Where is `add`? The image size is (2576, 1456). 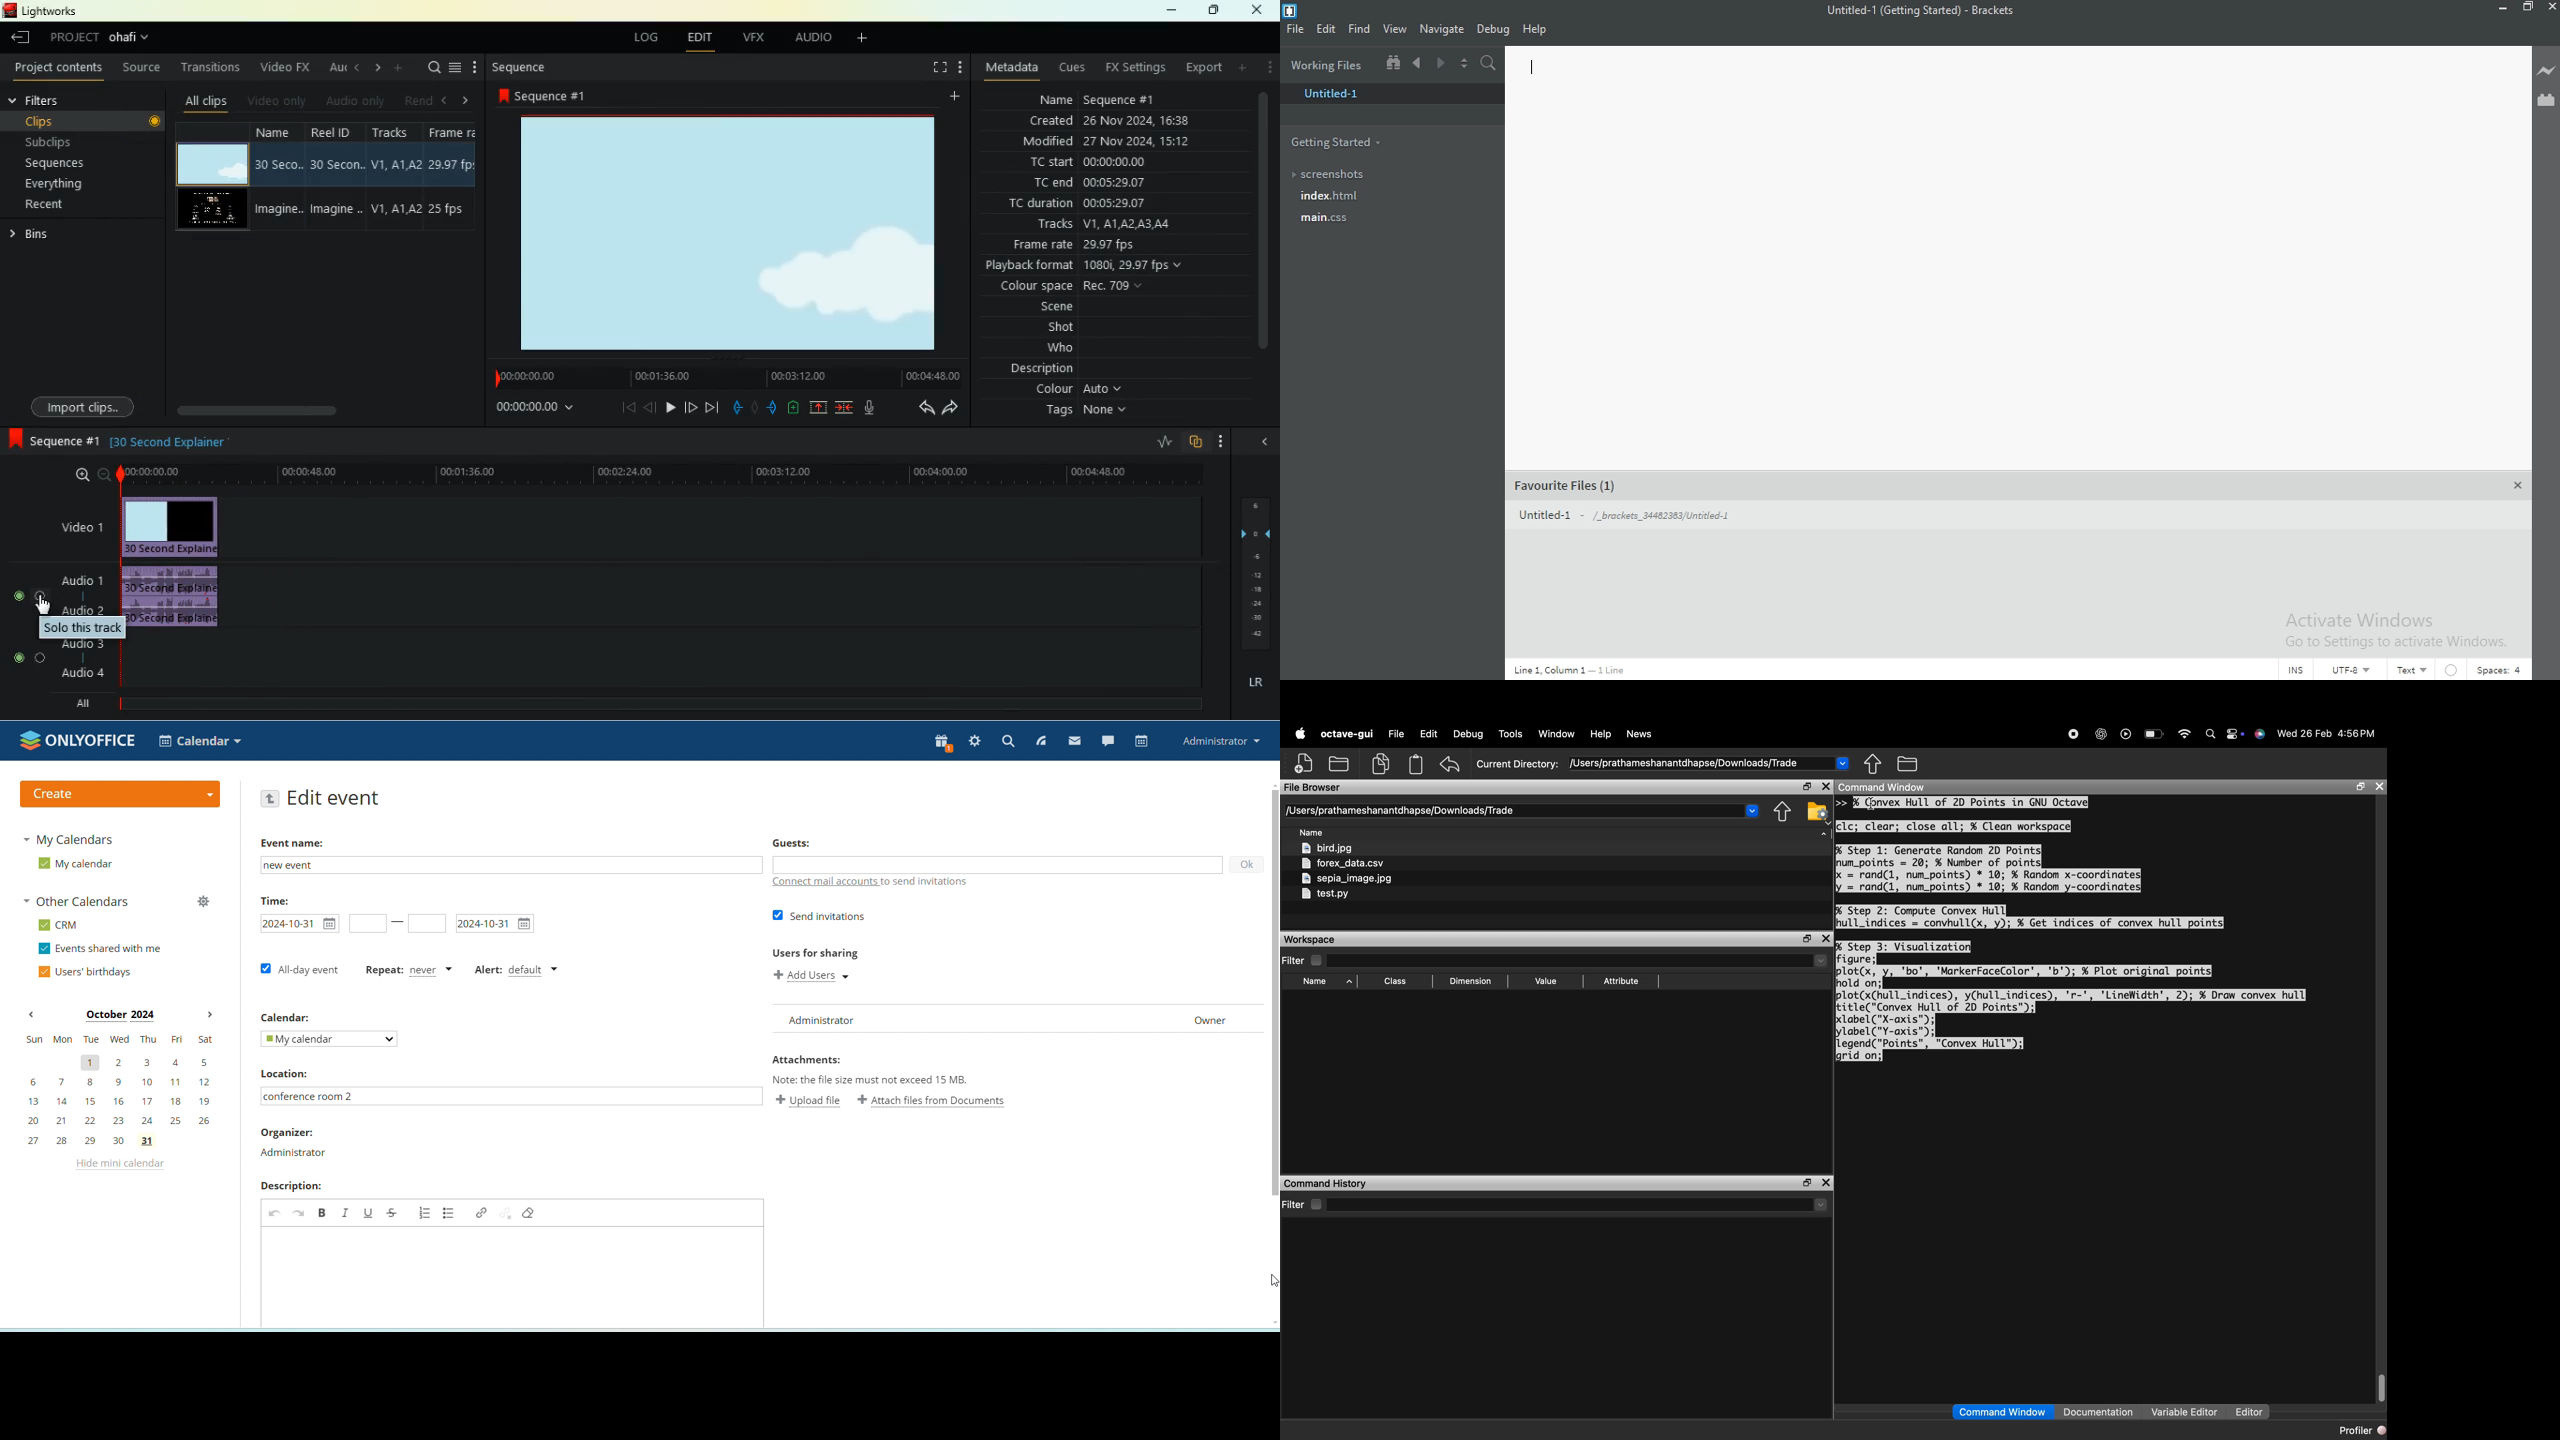
add is located at coordinates (1242, 68).